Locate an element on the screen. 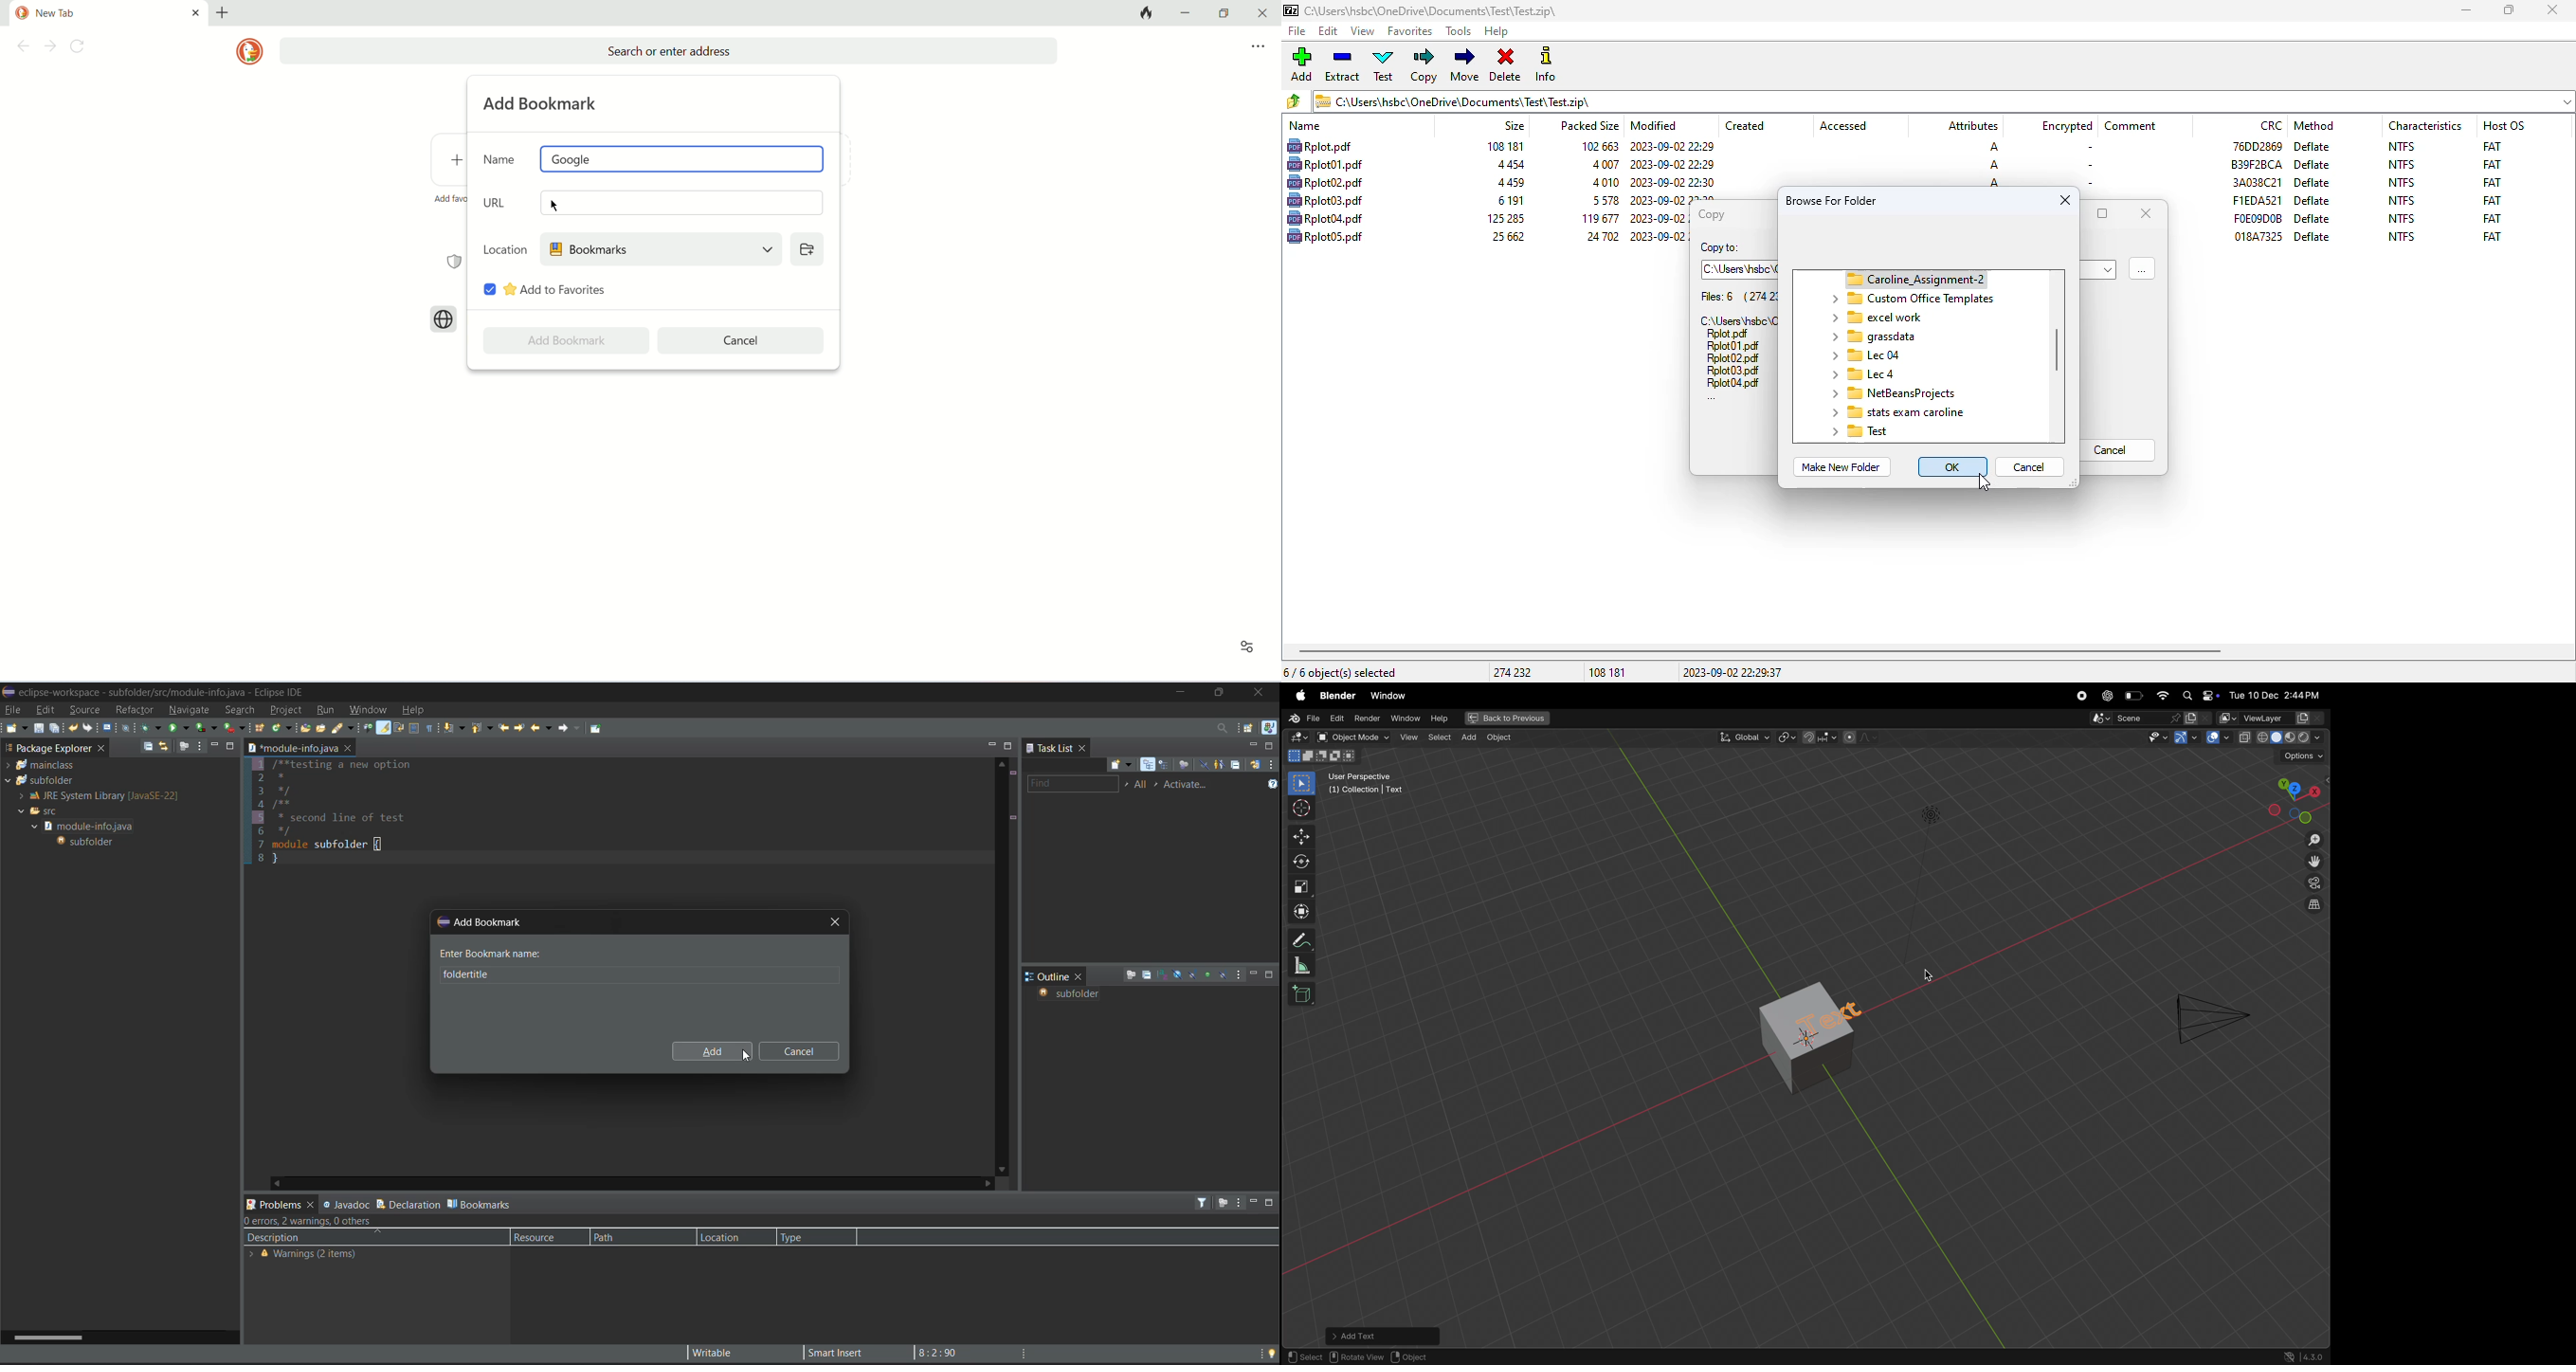 The height and width of the screenshot is (1372, 2576). more options is located at coordinates (1259, 47).